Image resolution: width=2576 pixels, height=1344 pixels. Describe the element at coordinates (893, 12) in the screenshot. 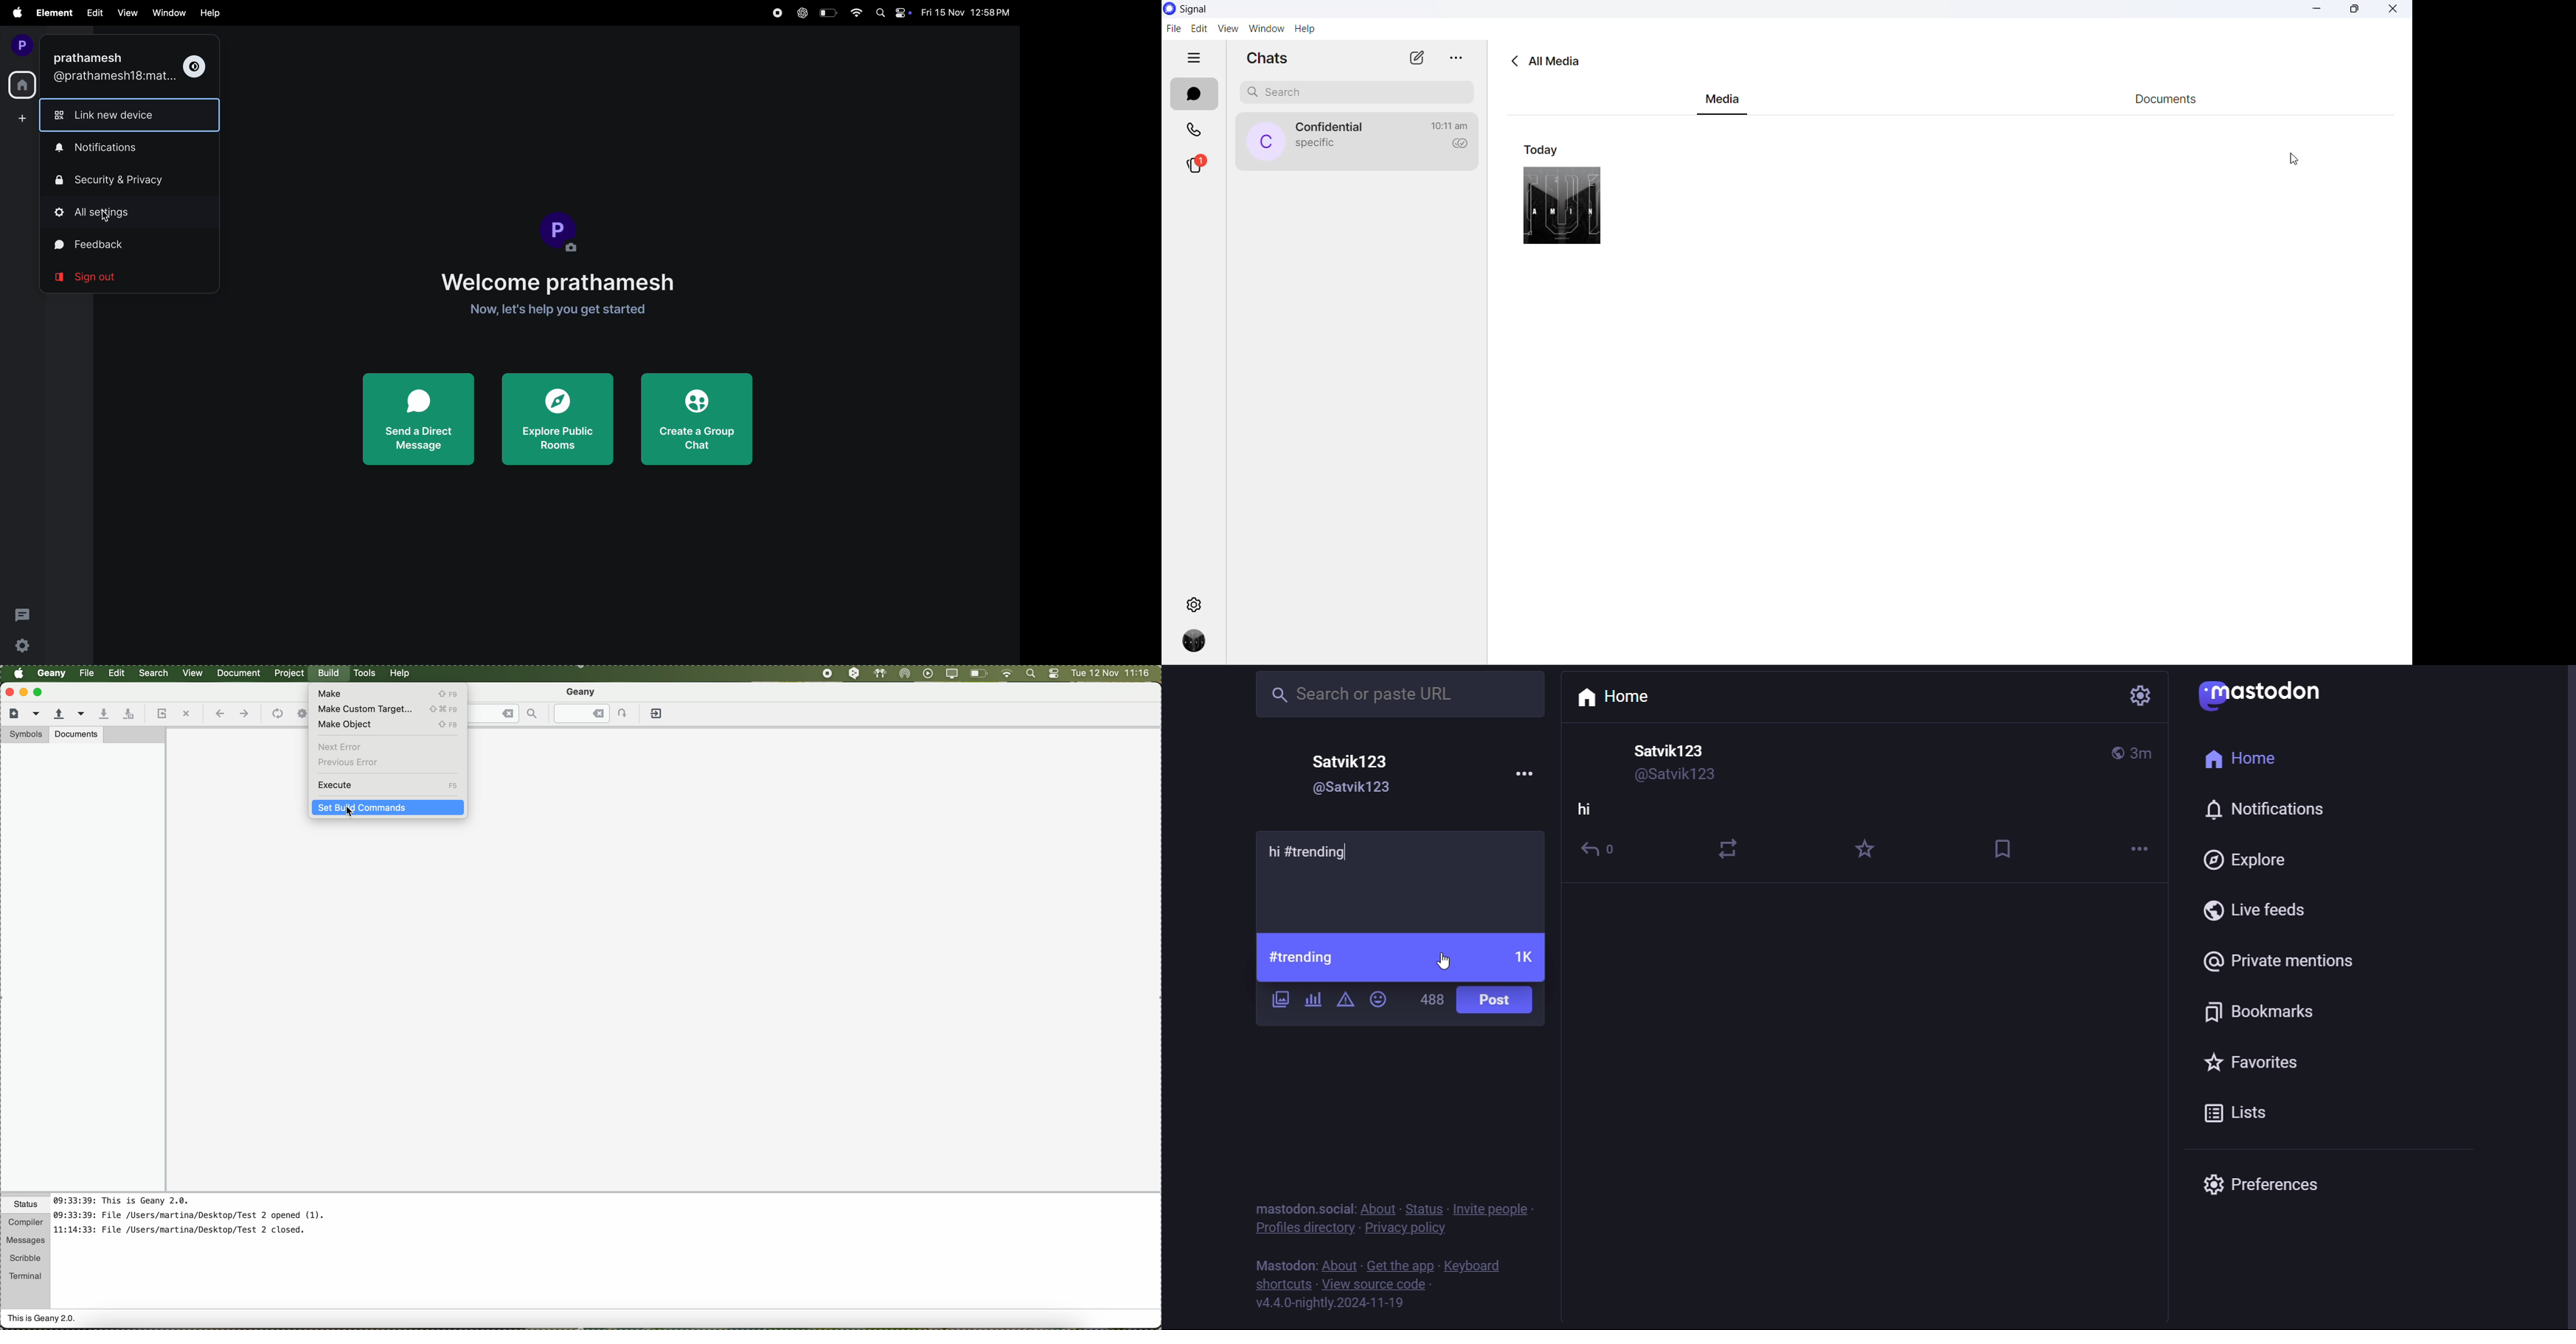

I see `apple widgets` at that location.